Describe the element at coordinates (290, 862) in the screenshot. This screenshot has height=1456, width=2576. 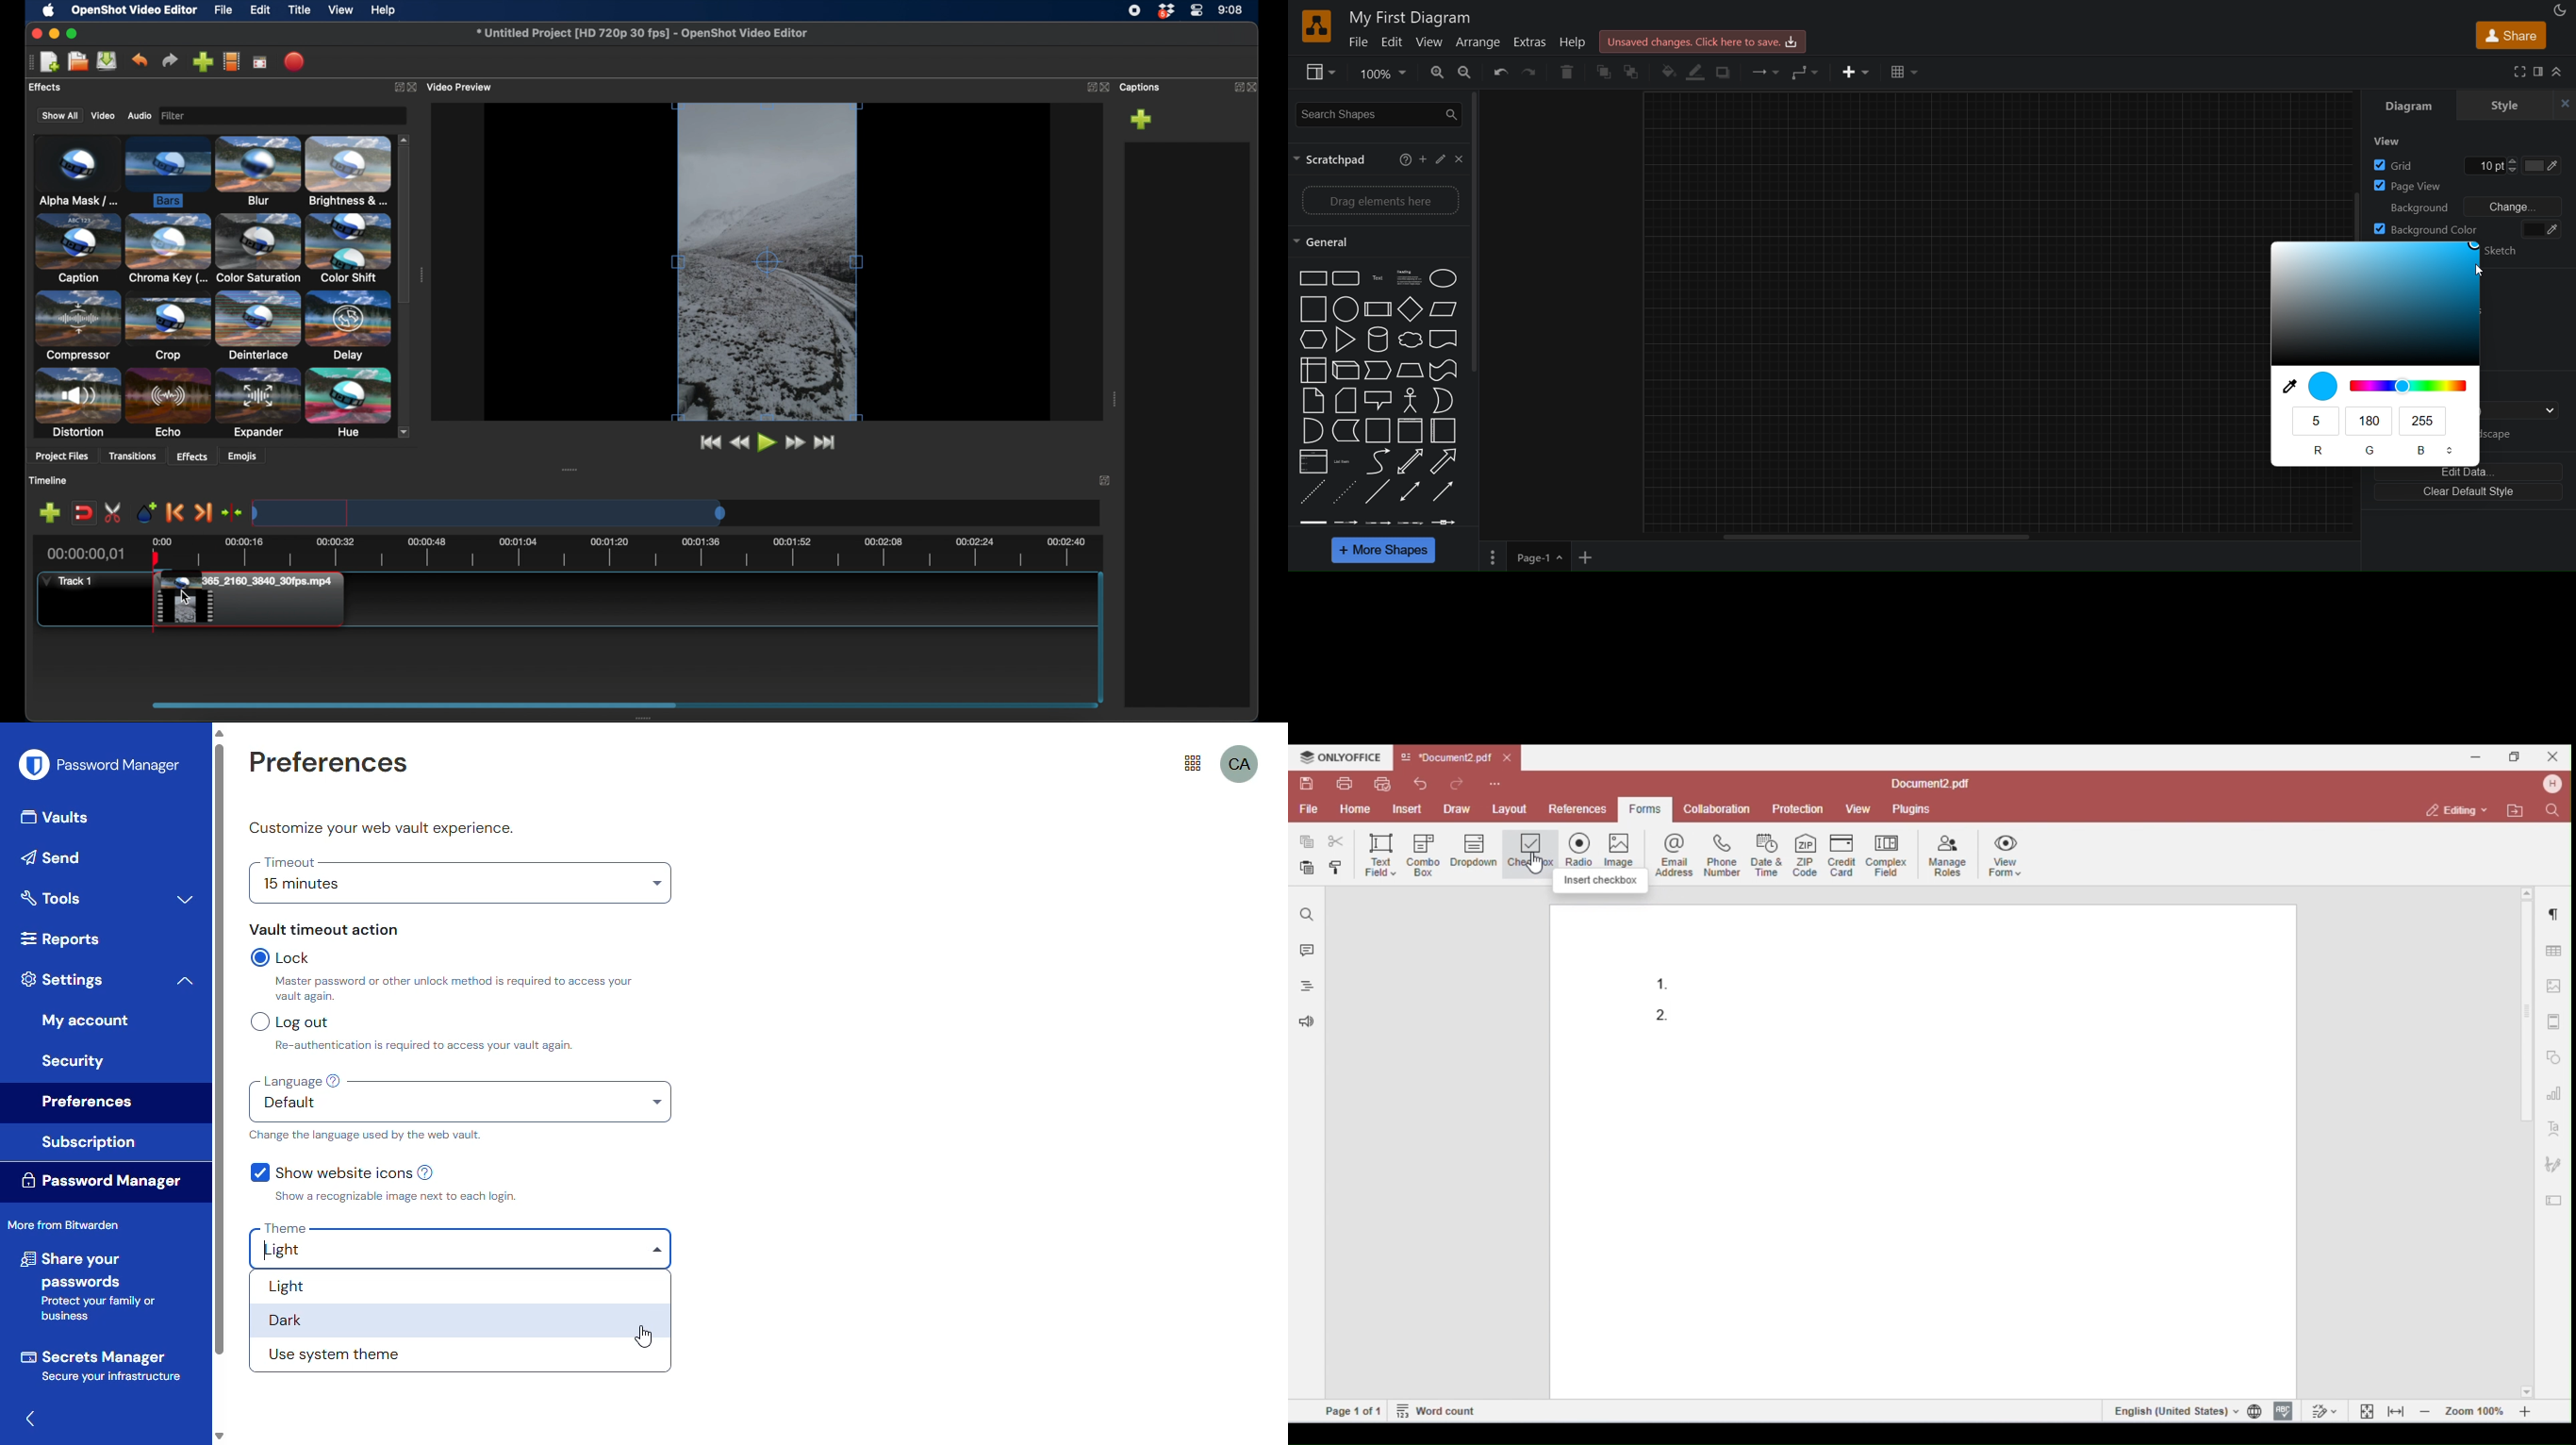
I see `timeout` at that location.